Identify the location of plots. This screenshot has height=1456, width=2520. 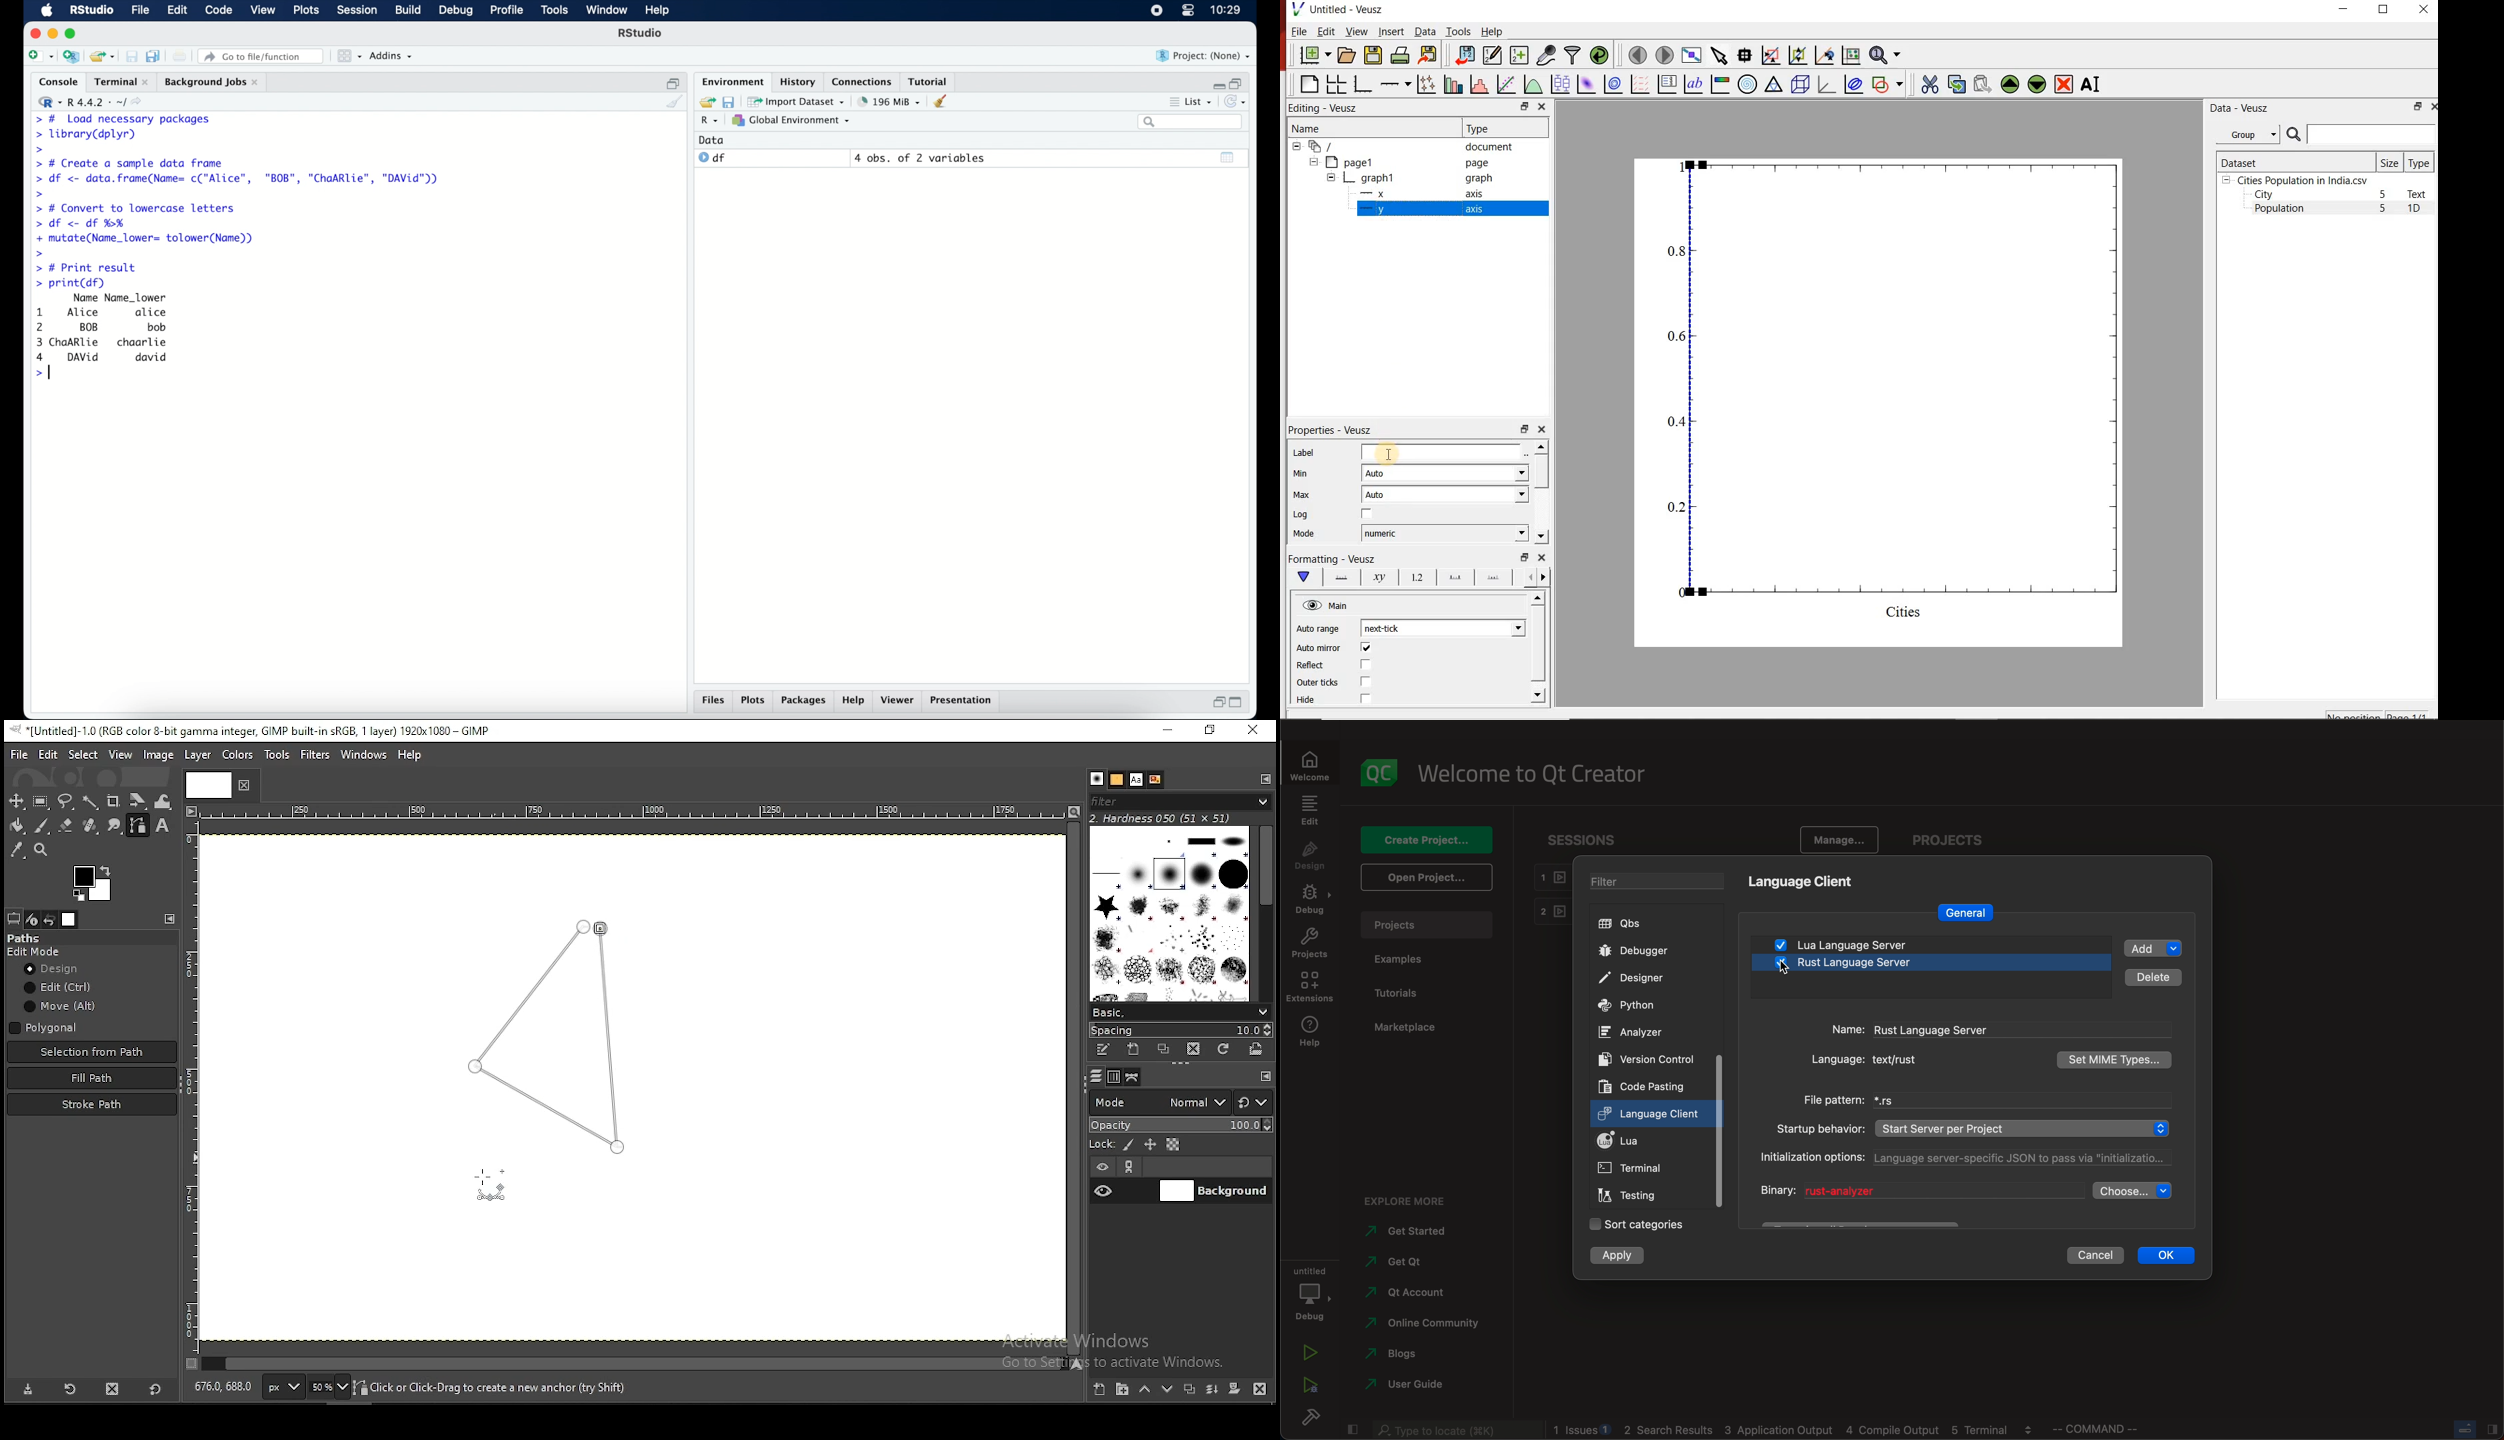
(755, 701).